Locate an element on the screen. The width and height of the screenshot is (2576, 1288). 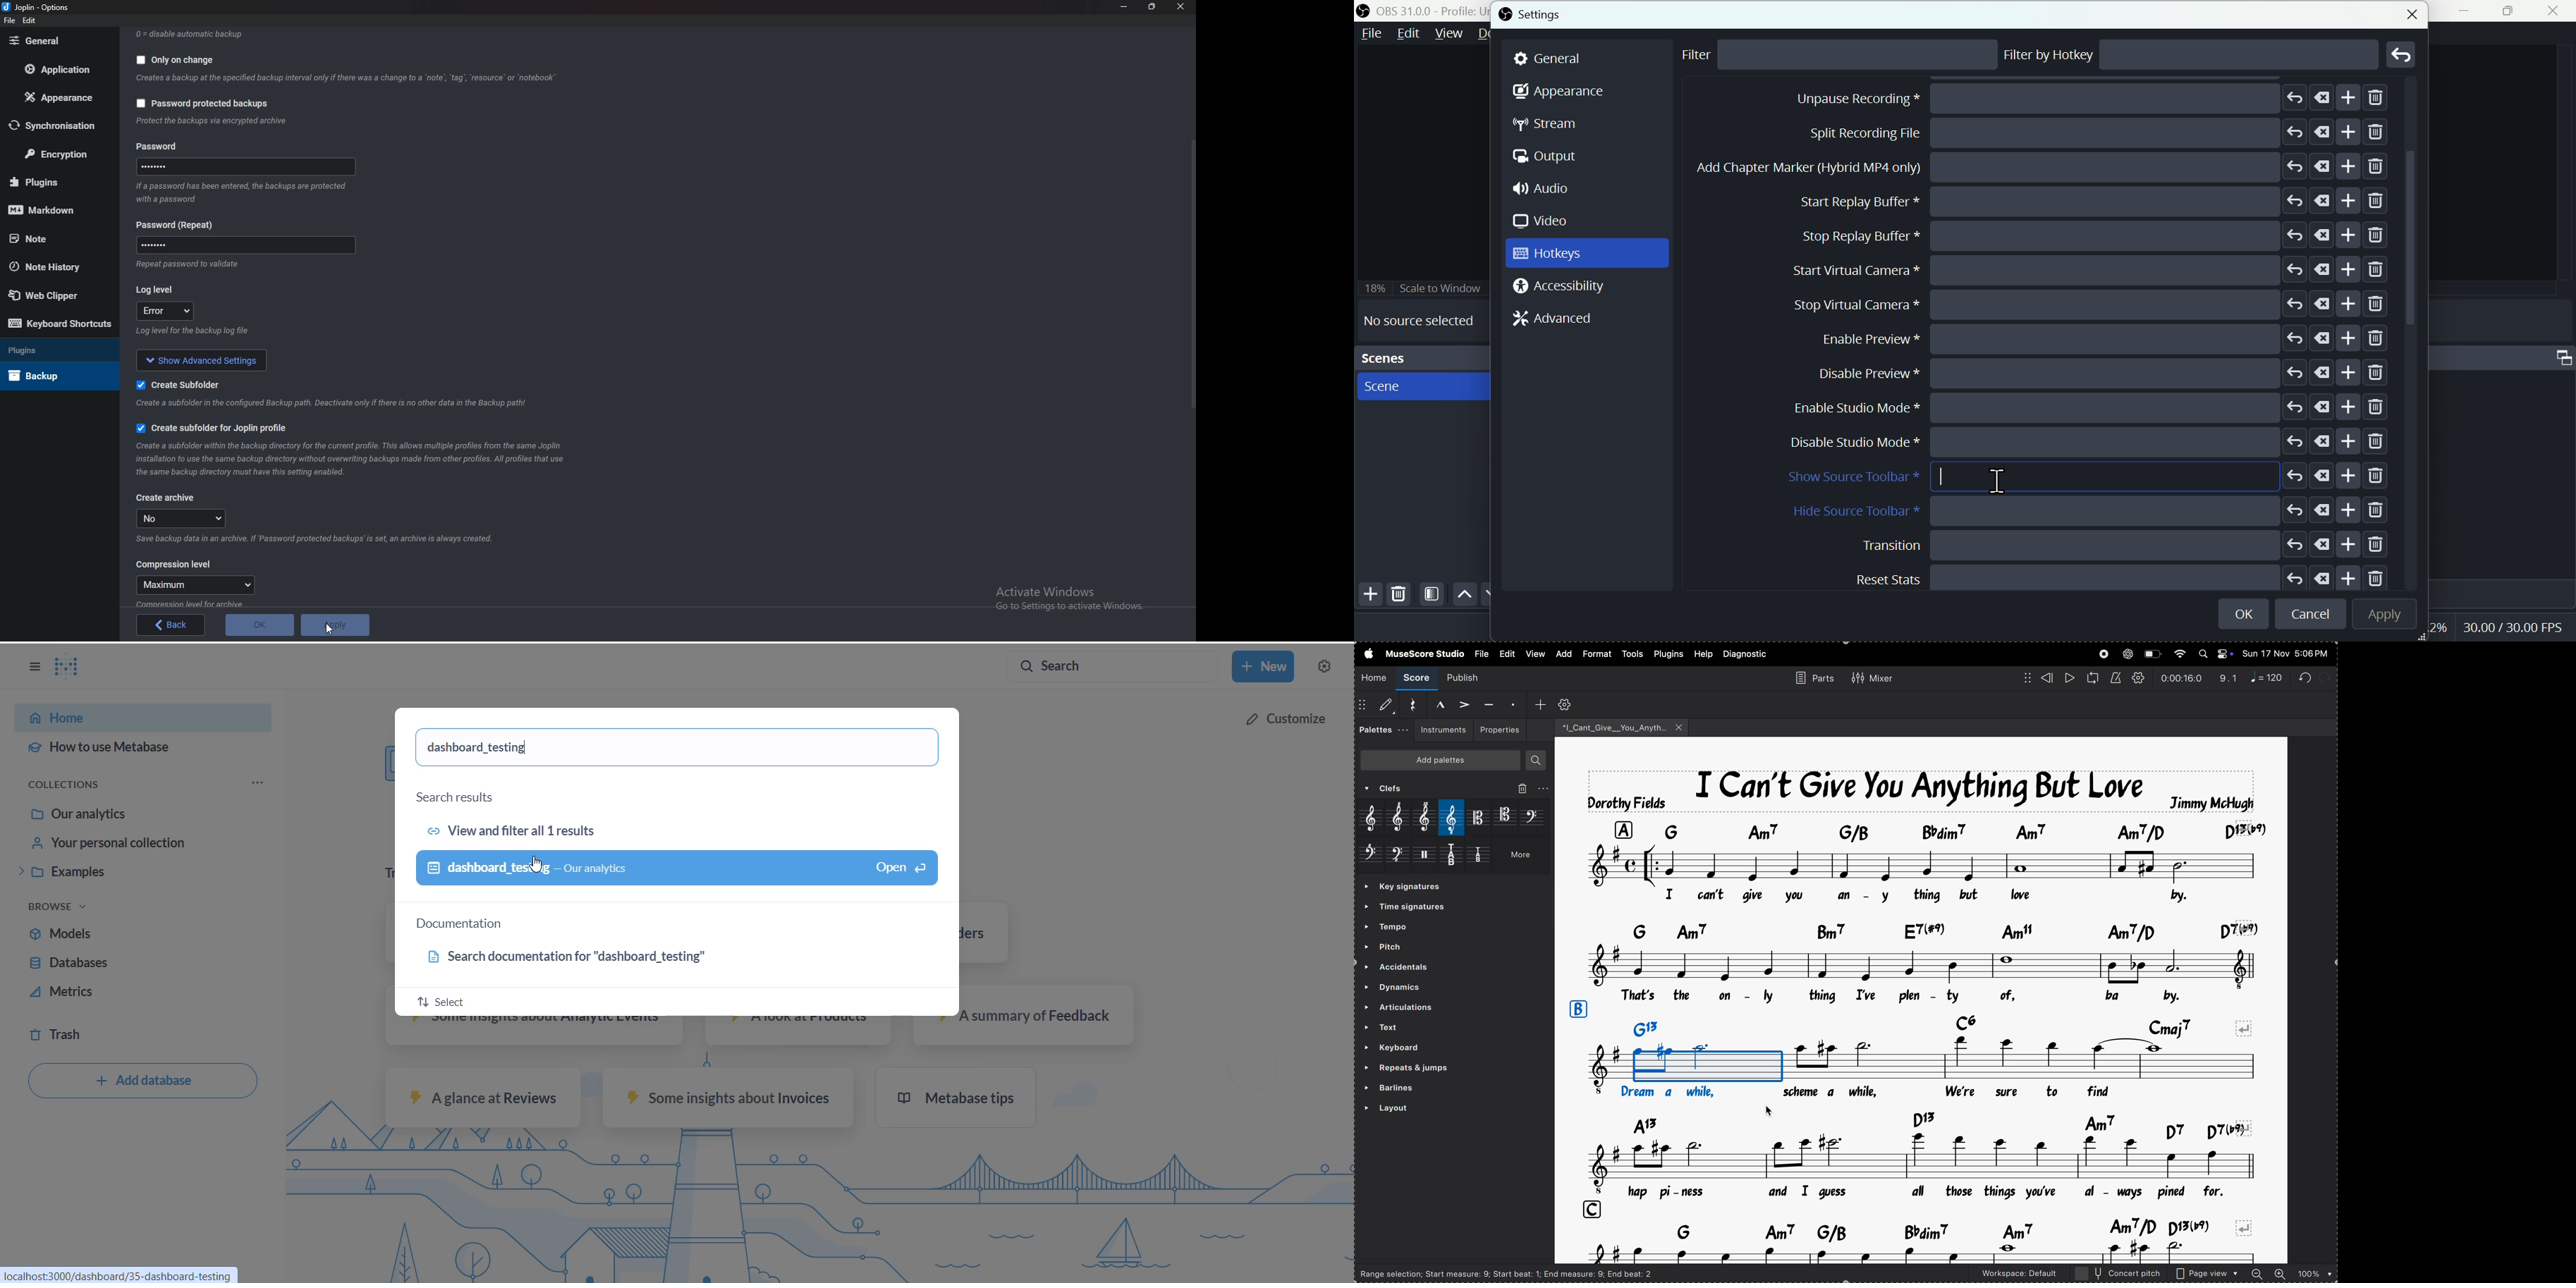
battery is located at coordinates (2152, 654).